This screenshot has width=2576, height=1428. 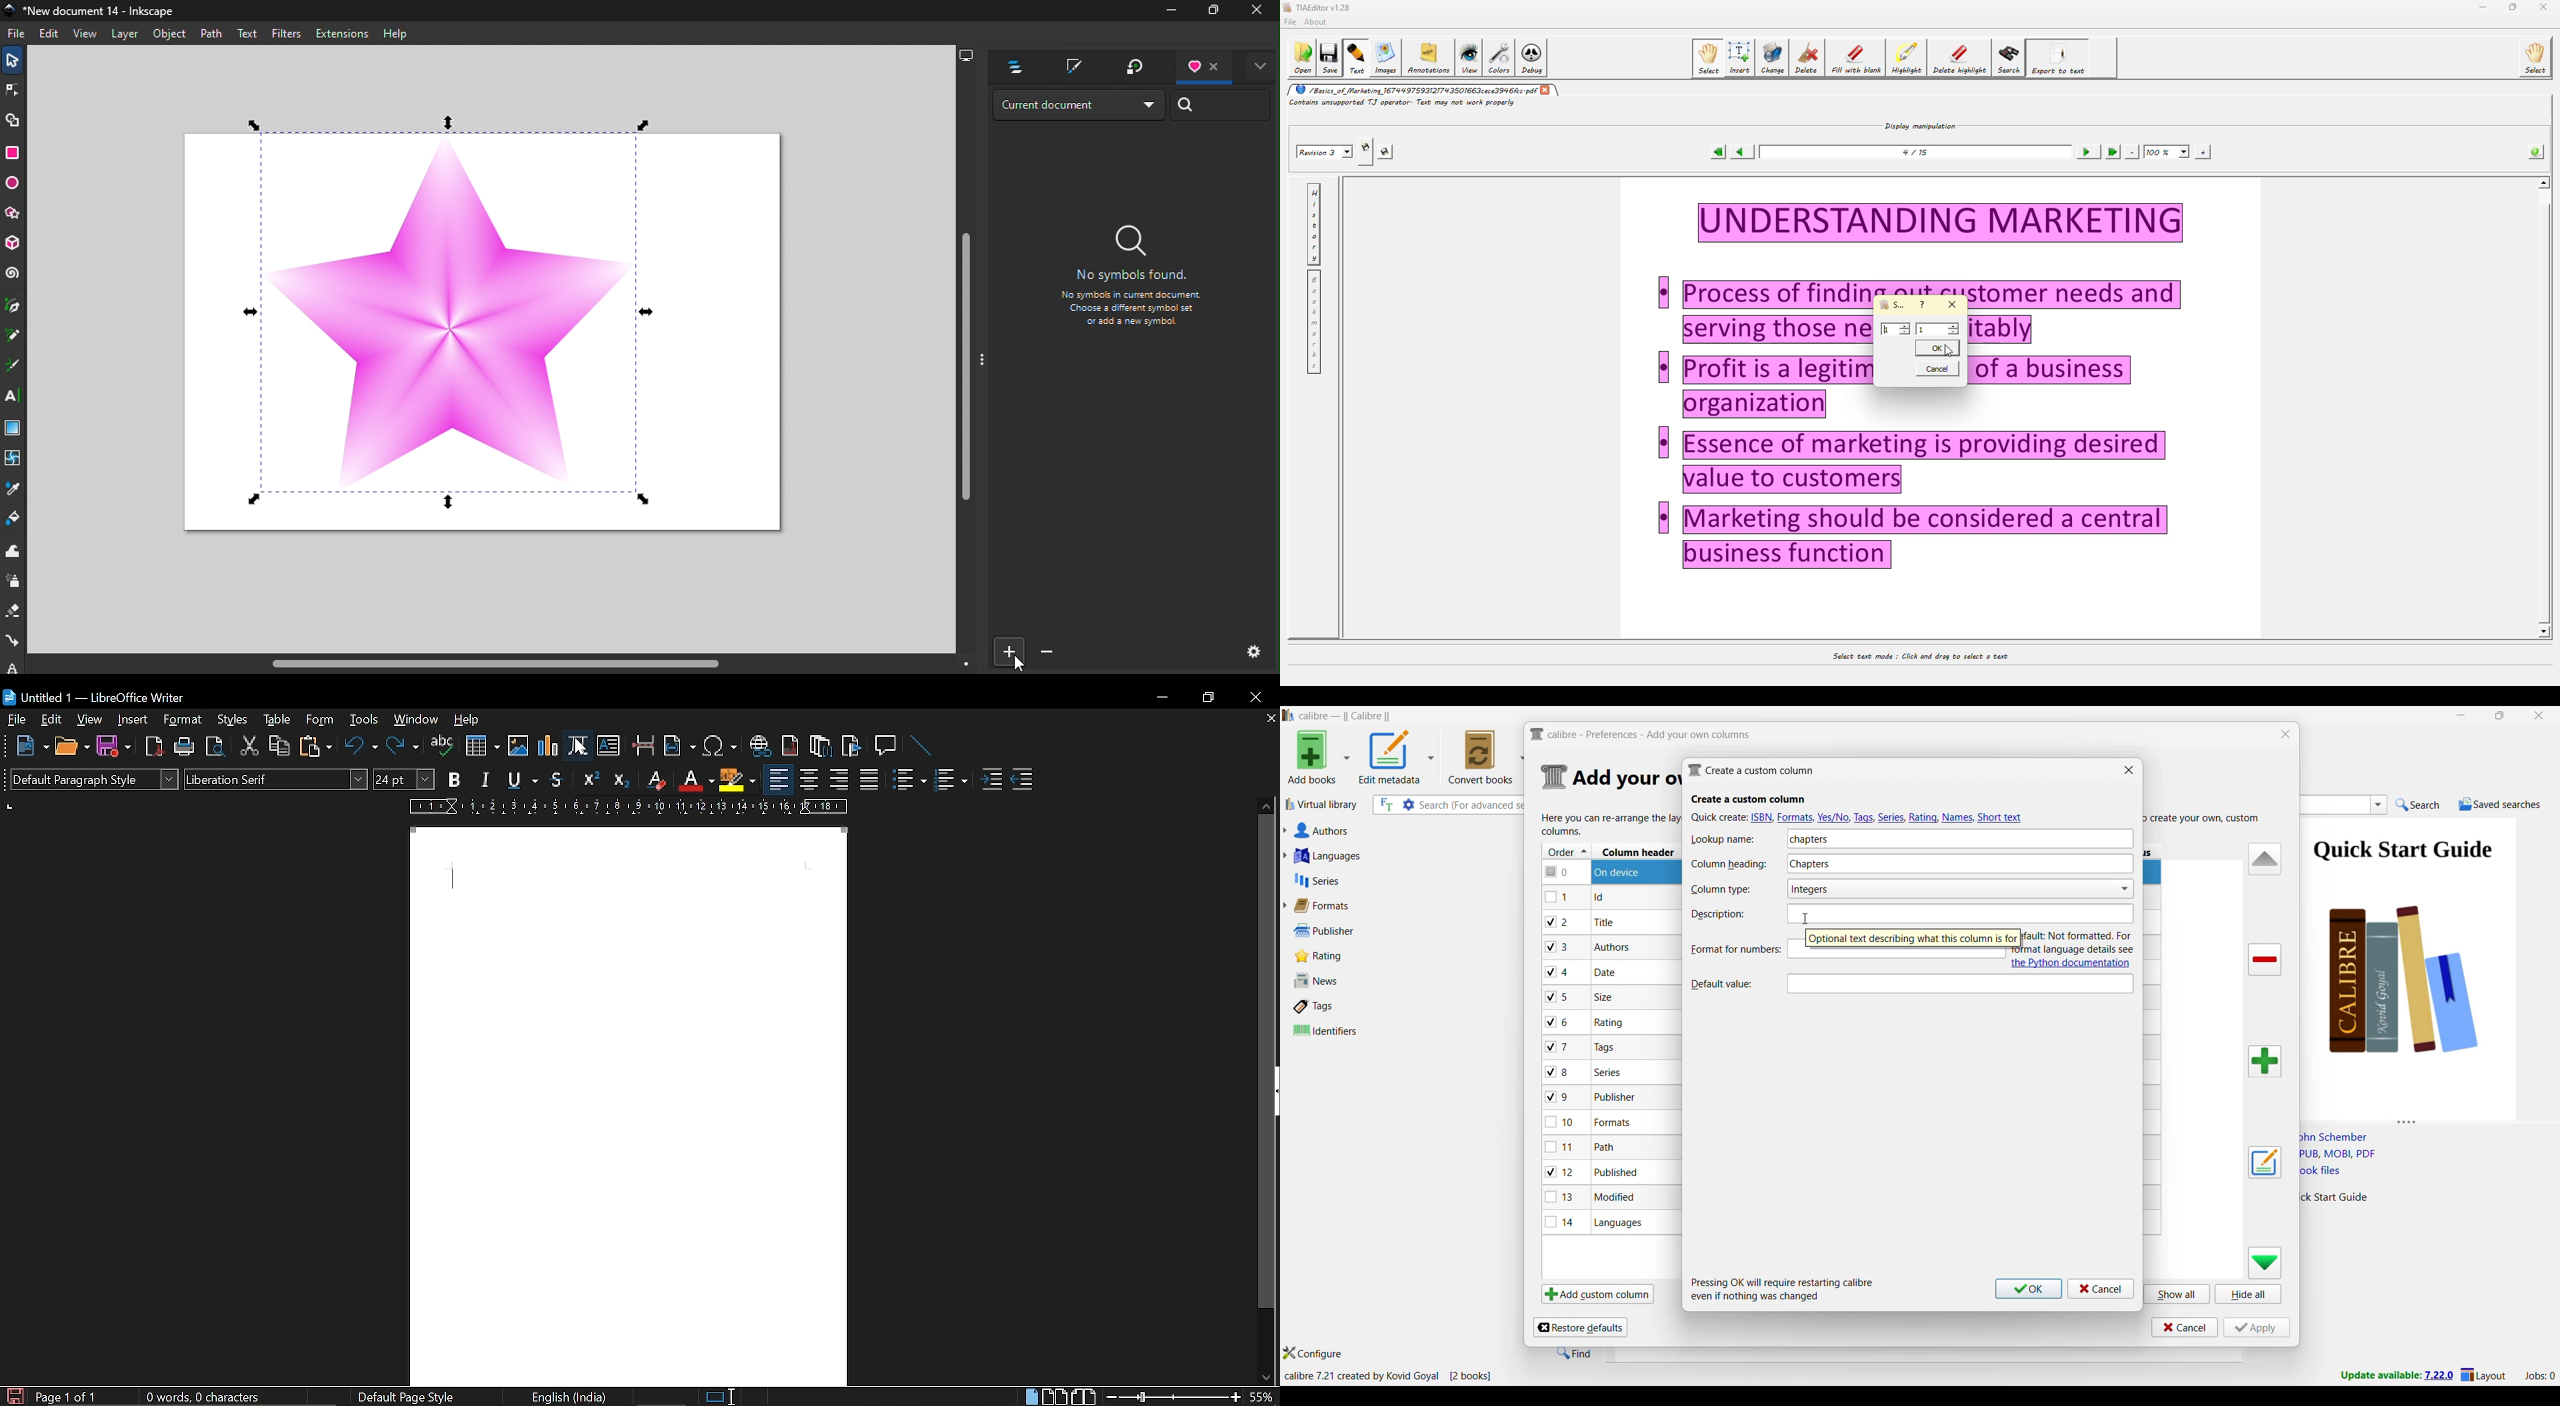 What do you see at coordinates (68, 1397) in the screenshot?
I see `page 1 of 1` at bounding box center [68, 1397].